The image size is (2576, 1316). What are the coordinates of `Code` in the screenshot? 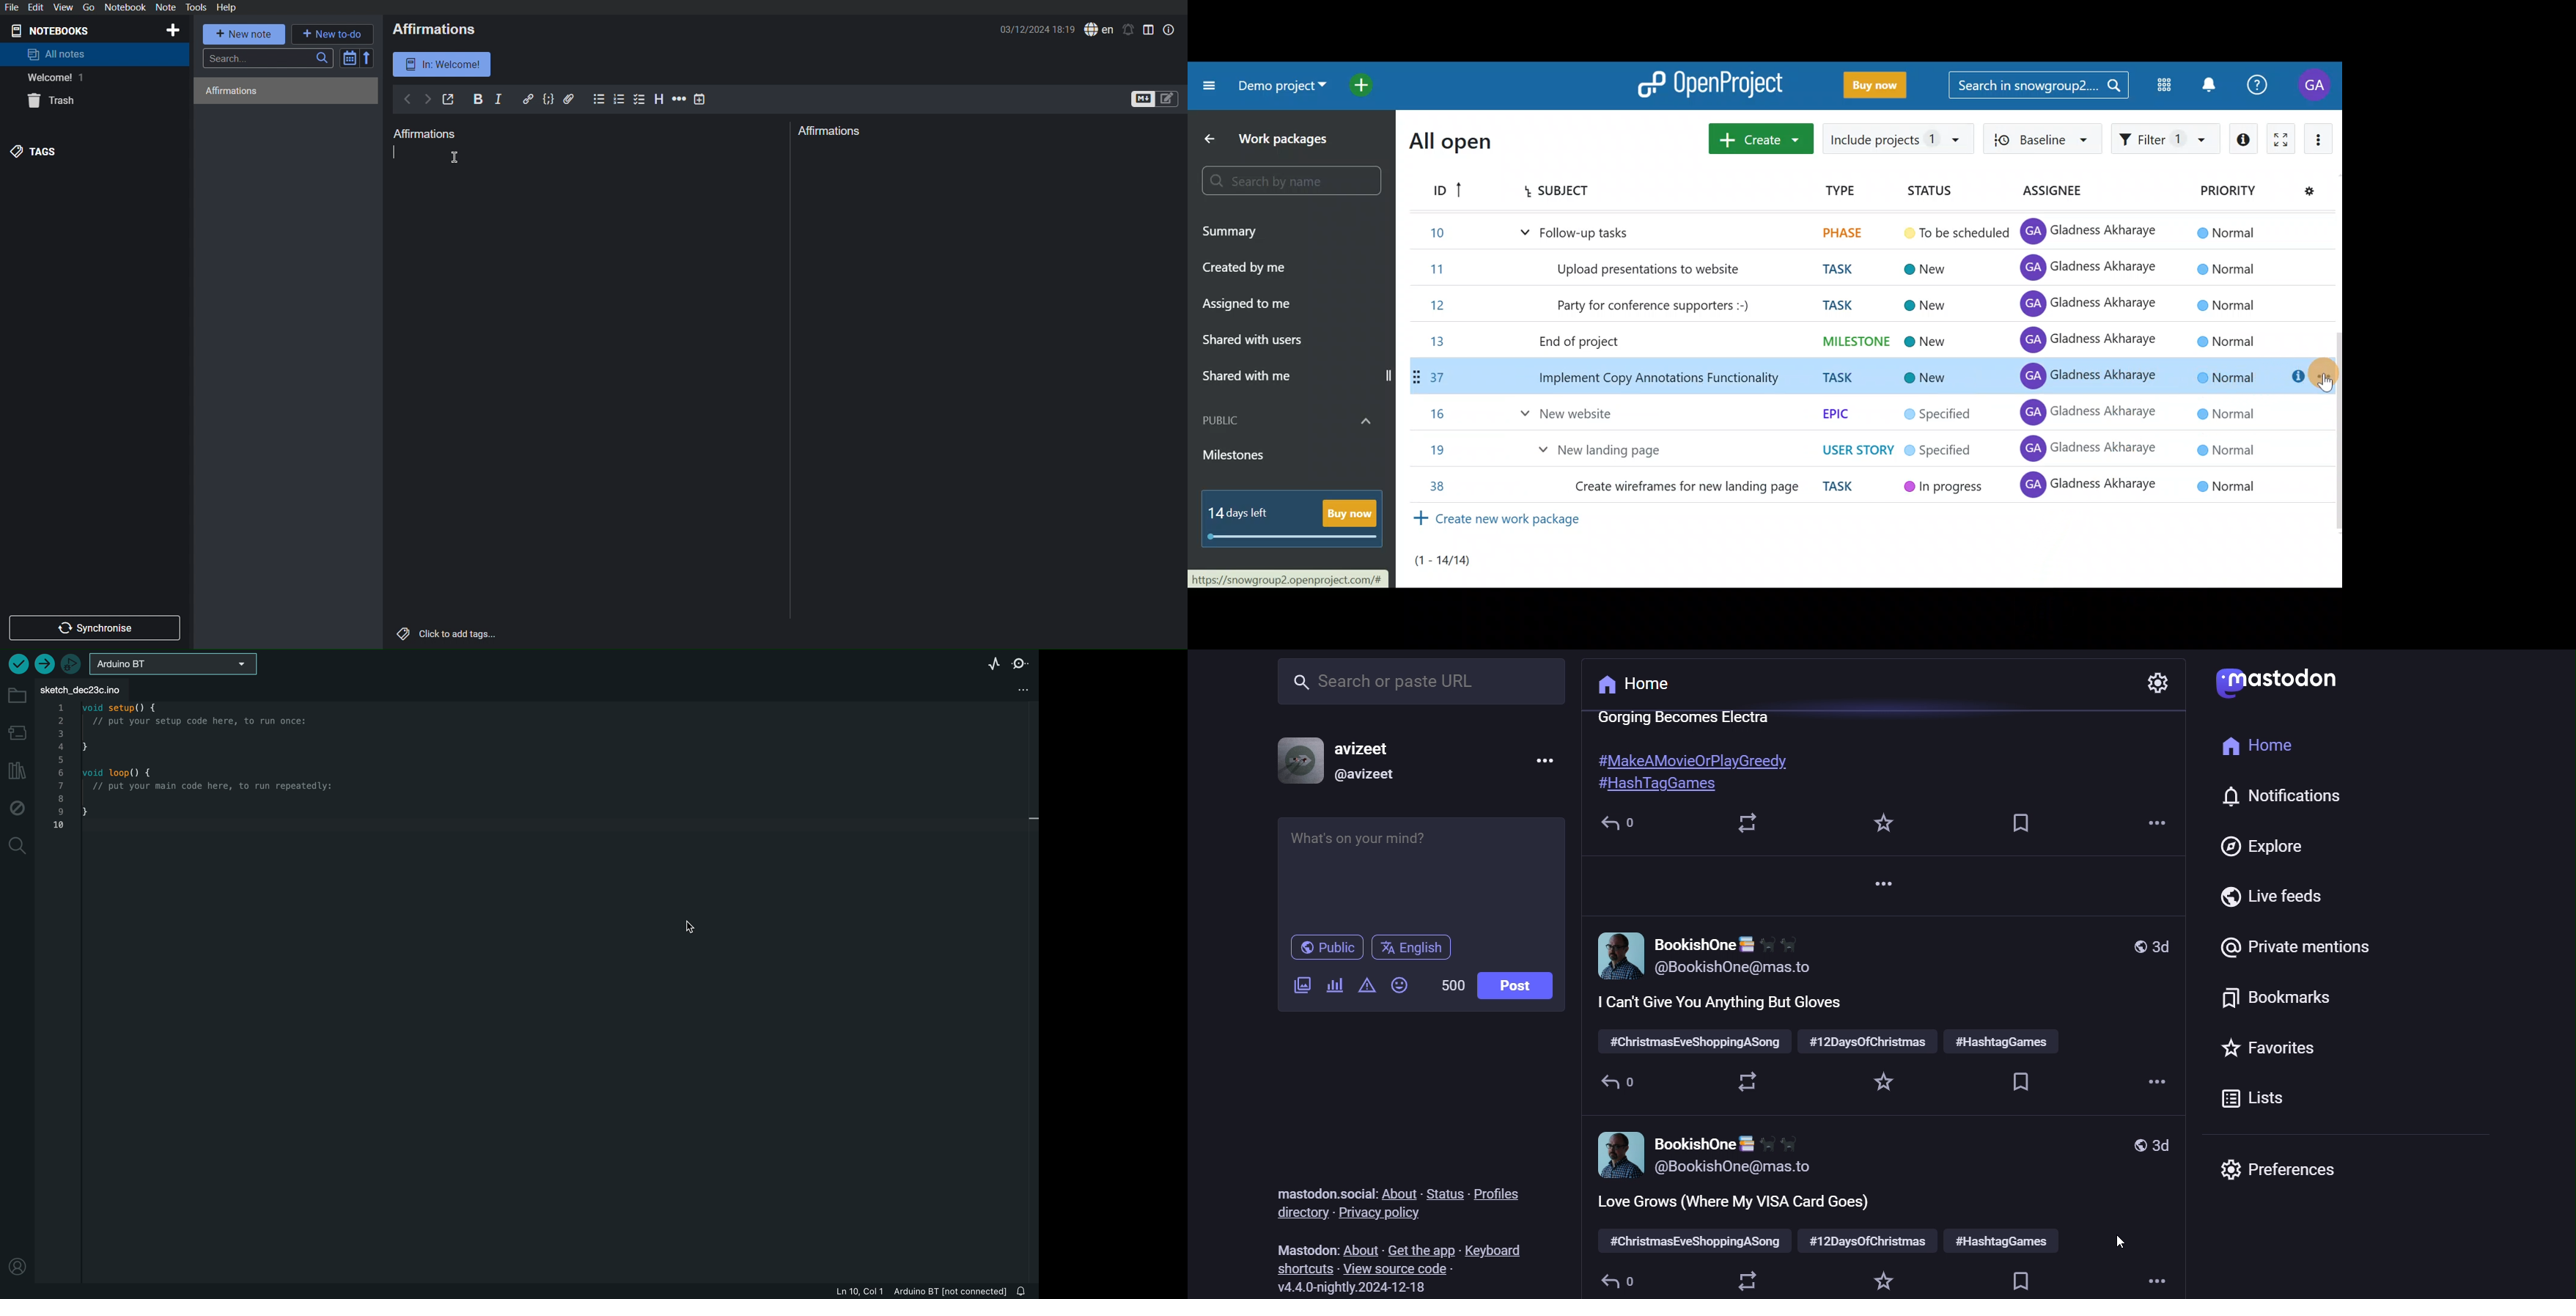 It's located at (549, 99).